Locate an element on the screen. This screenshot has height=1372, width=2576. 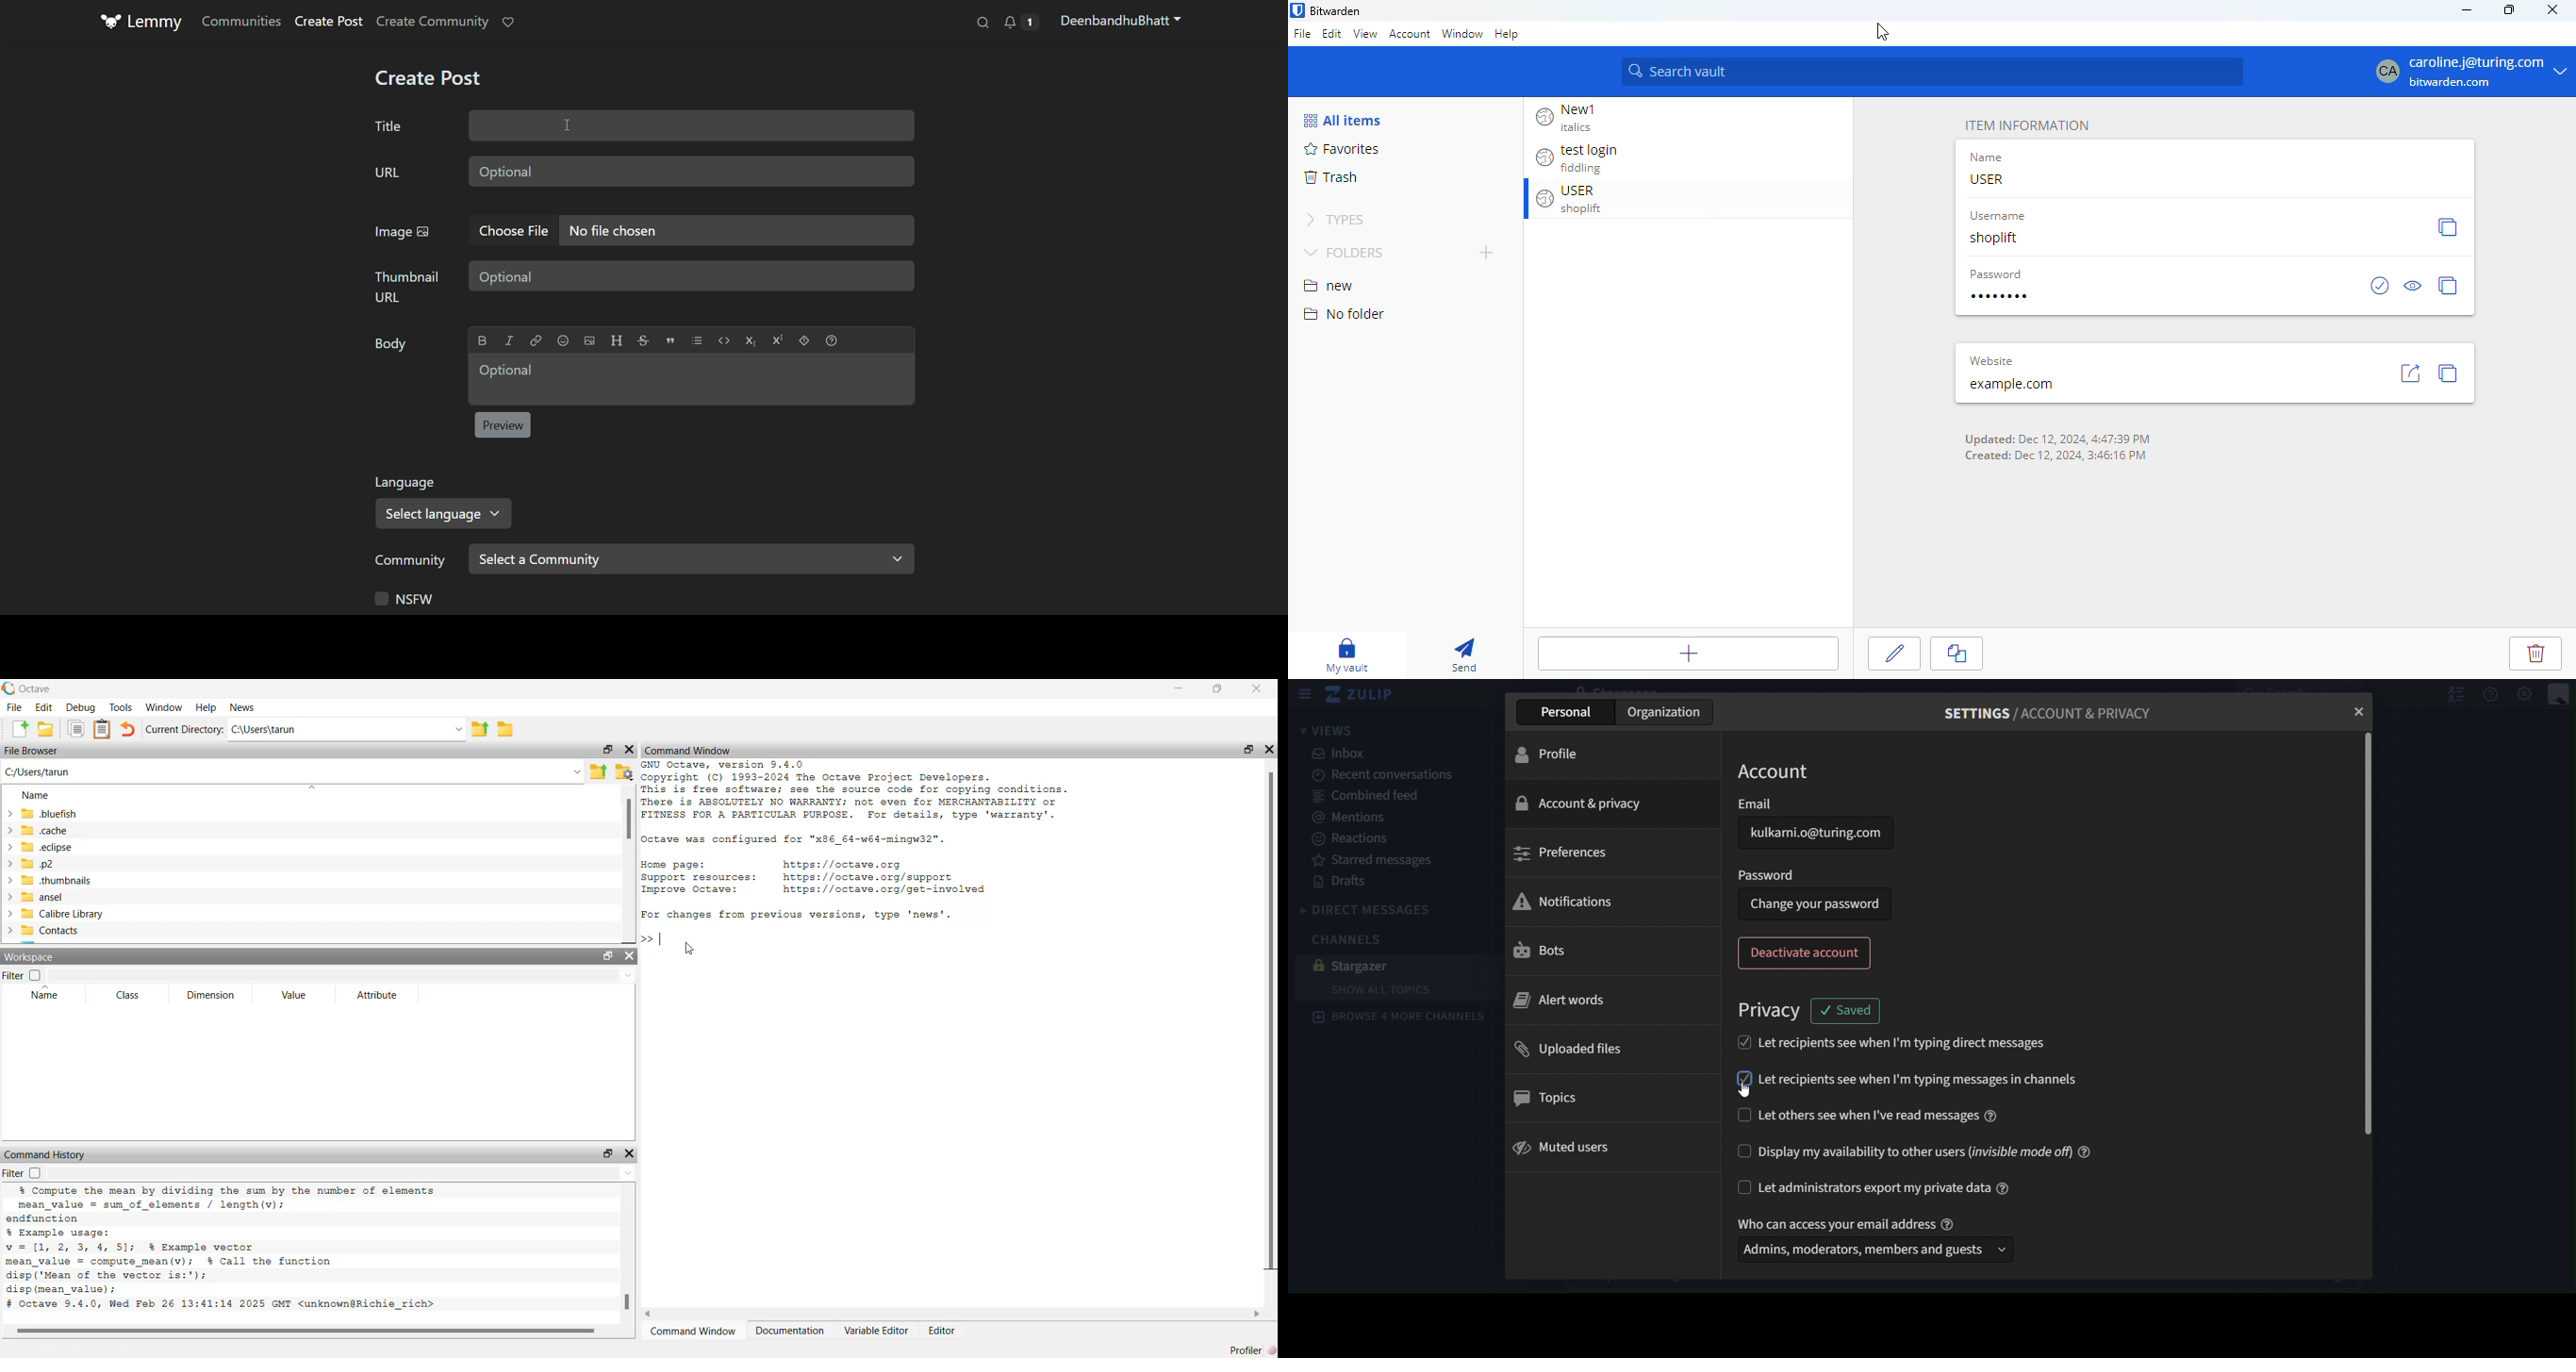
saved is located at coordinates (1847, 1011).